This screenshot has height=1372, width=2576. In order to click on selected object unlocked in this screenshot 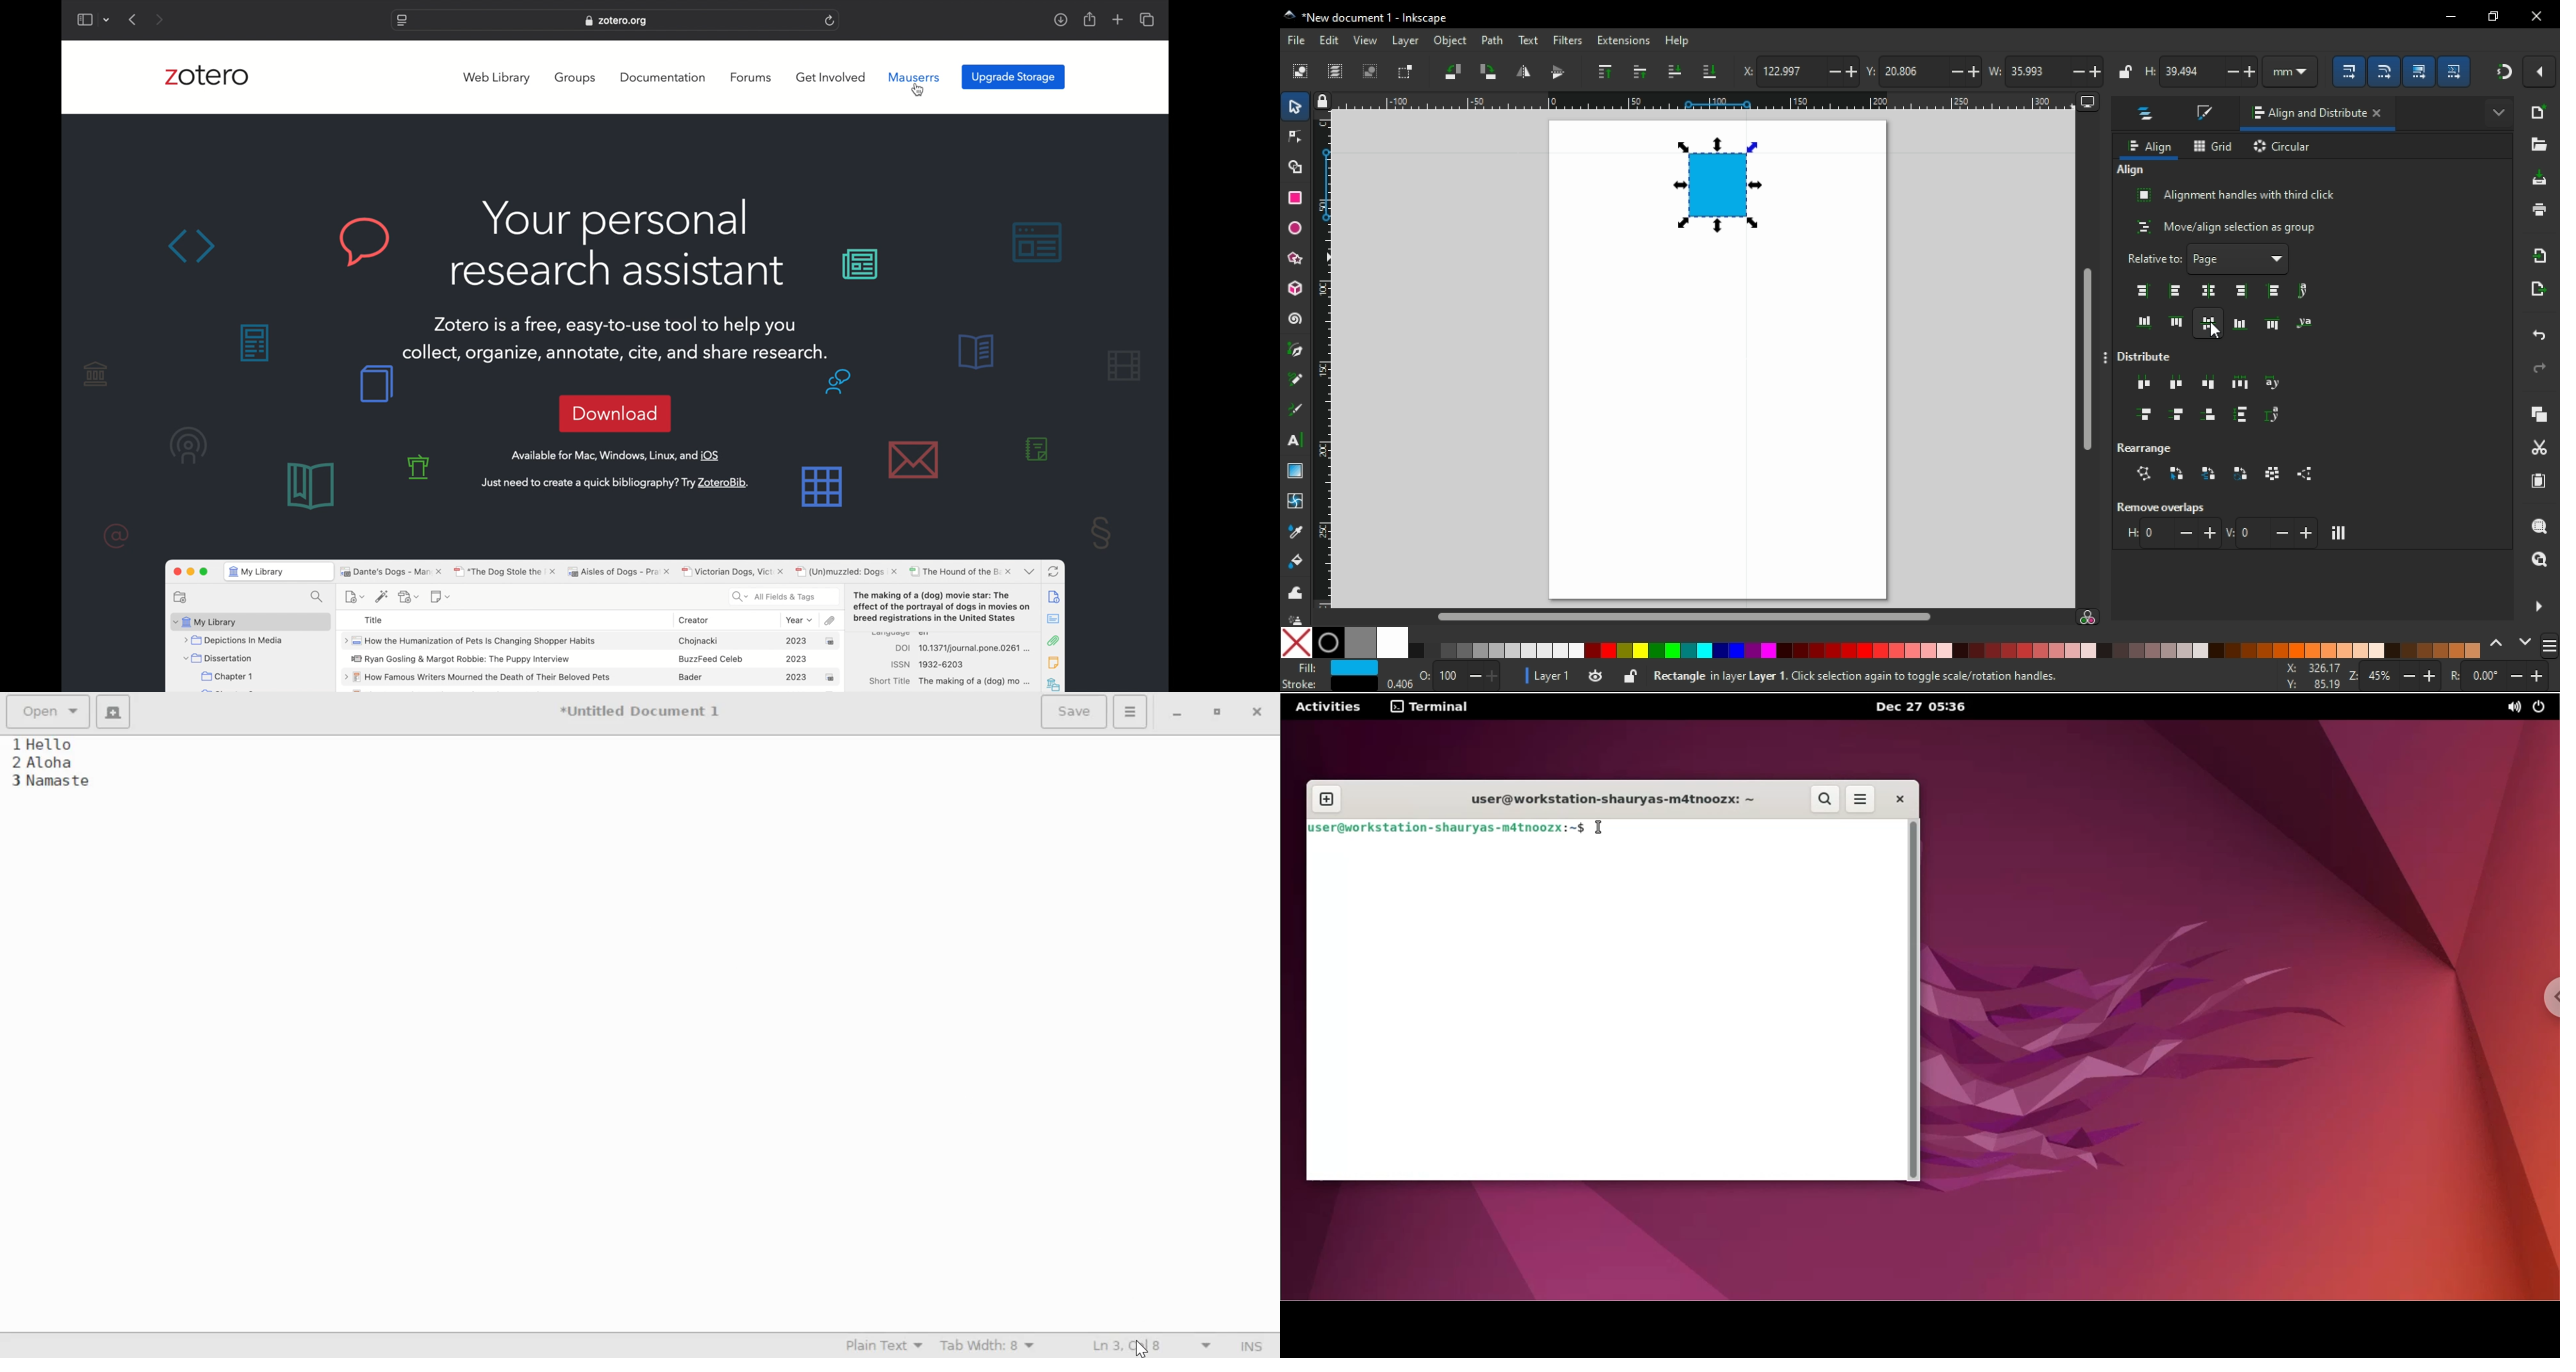, I will do `click(1631, 676)`.